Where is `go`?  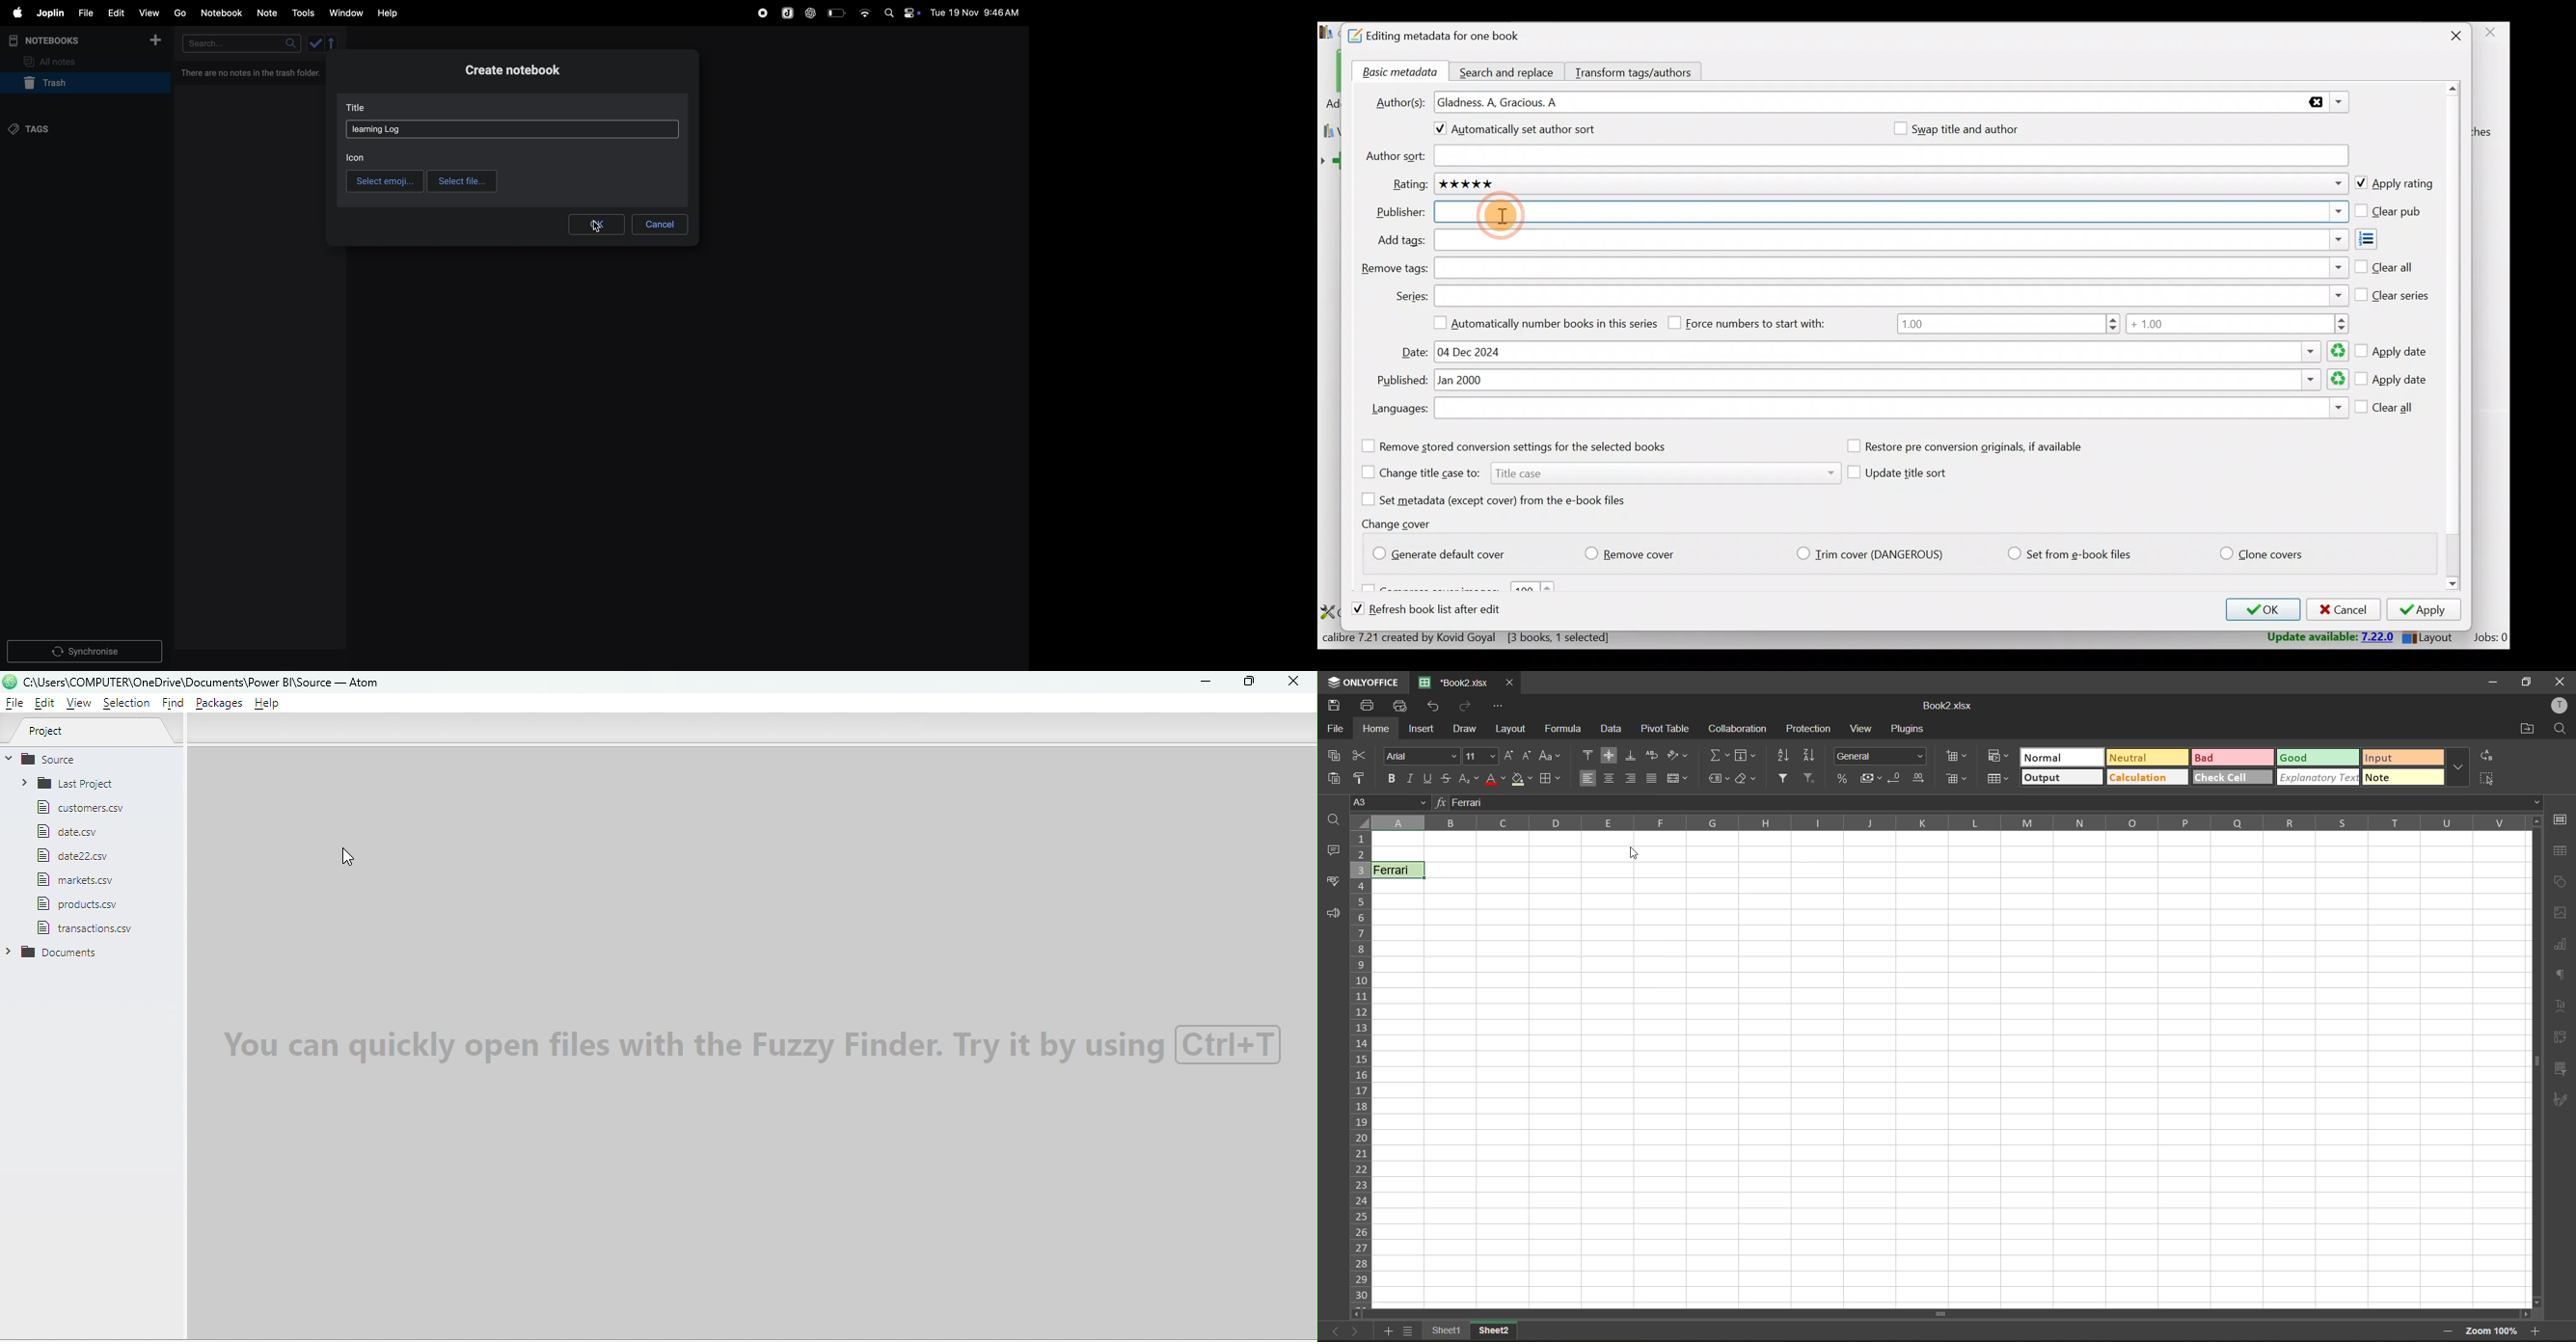 go is located at coordinates (179, 13).